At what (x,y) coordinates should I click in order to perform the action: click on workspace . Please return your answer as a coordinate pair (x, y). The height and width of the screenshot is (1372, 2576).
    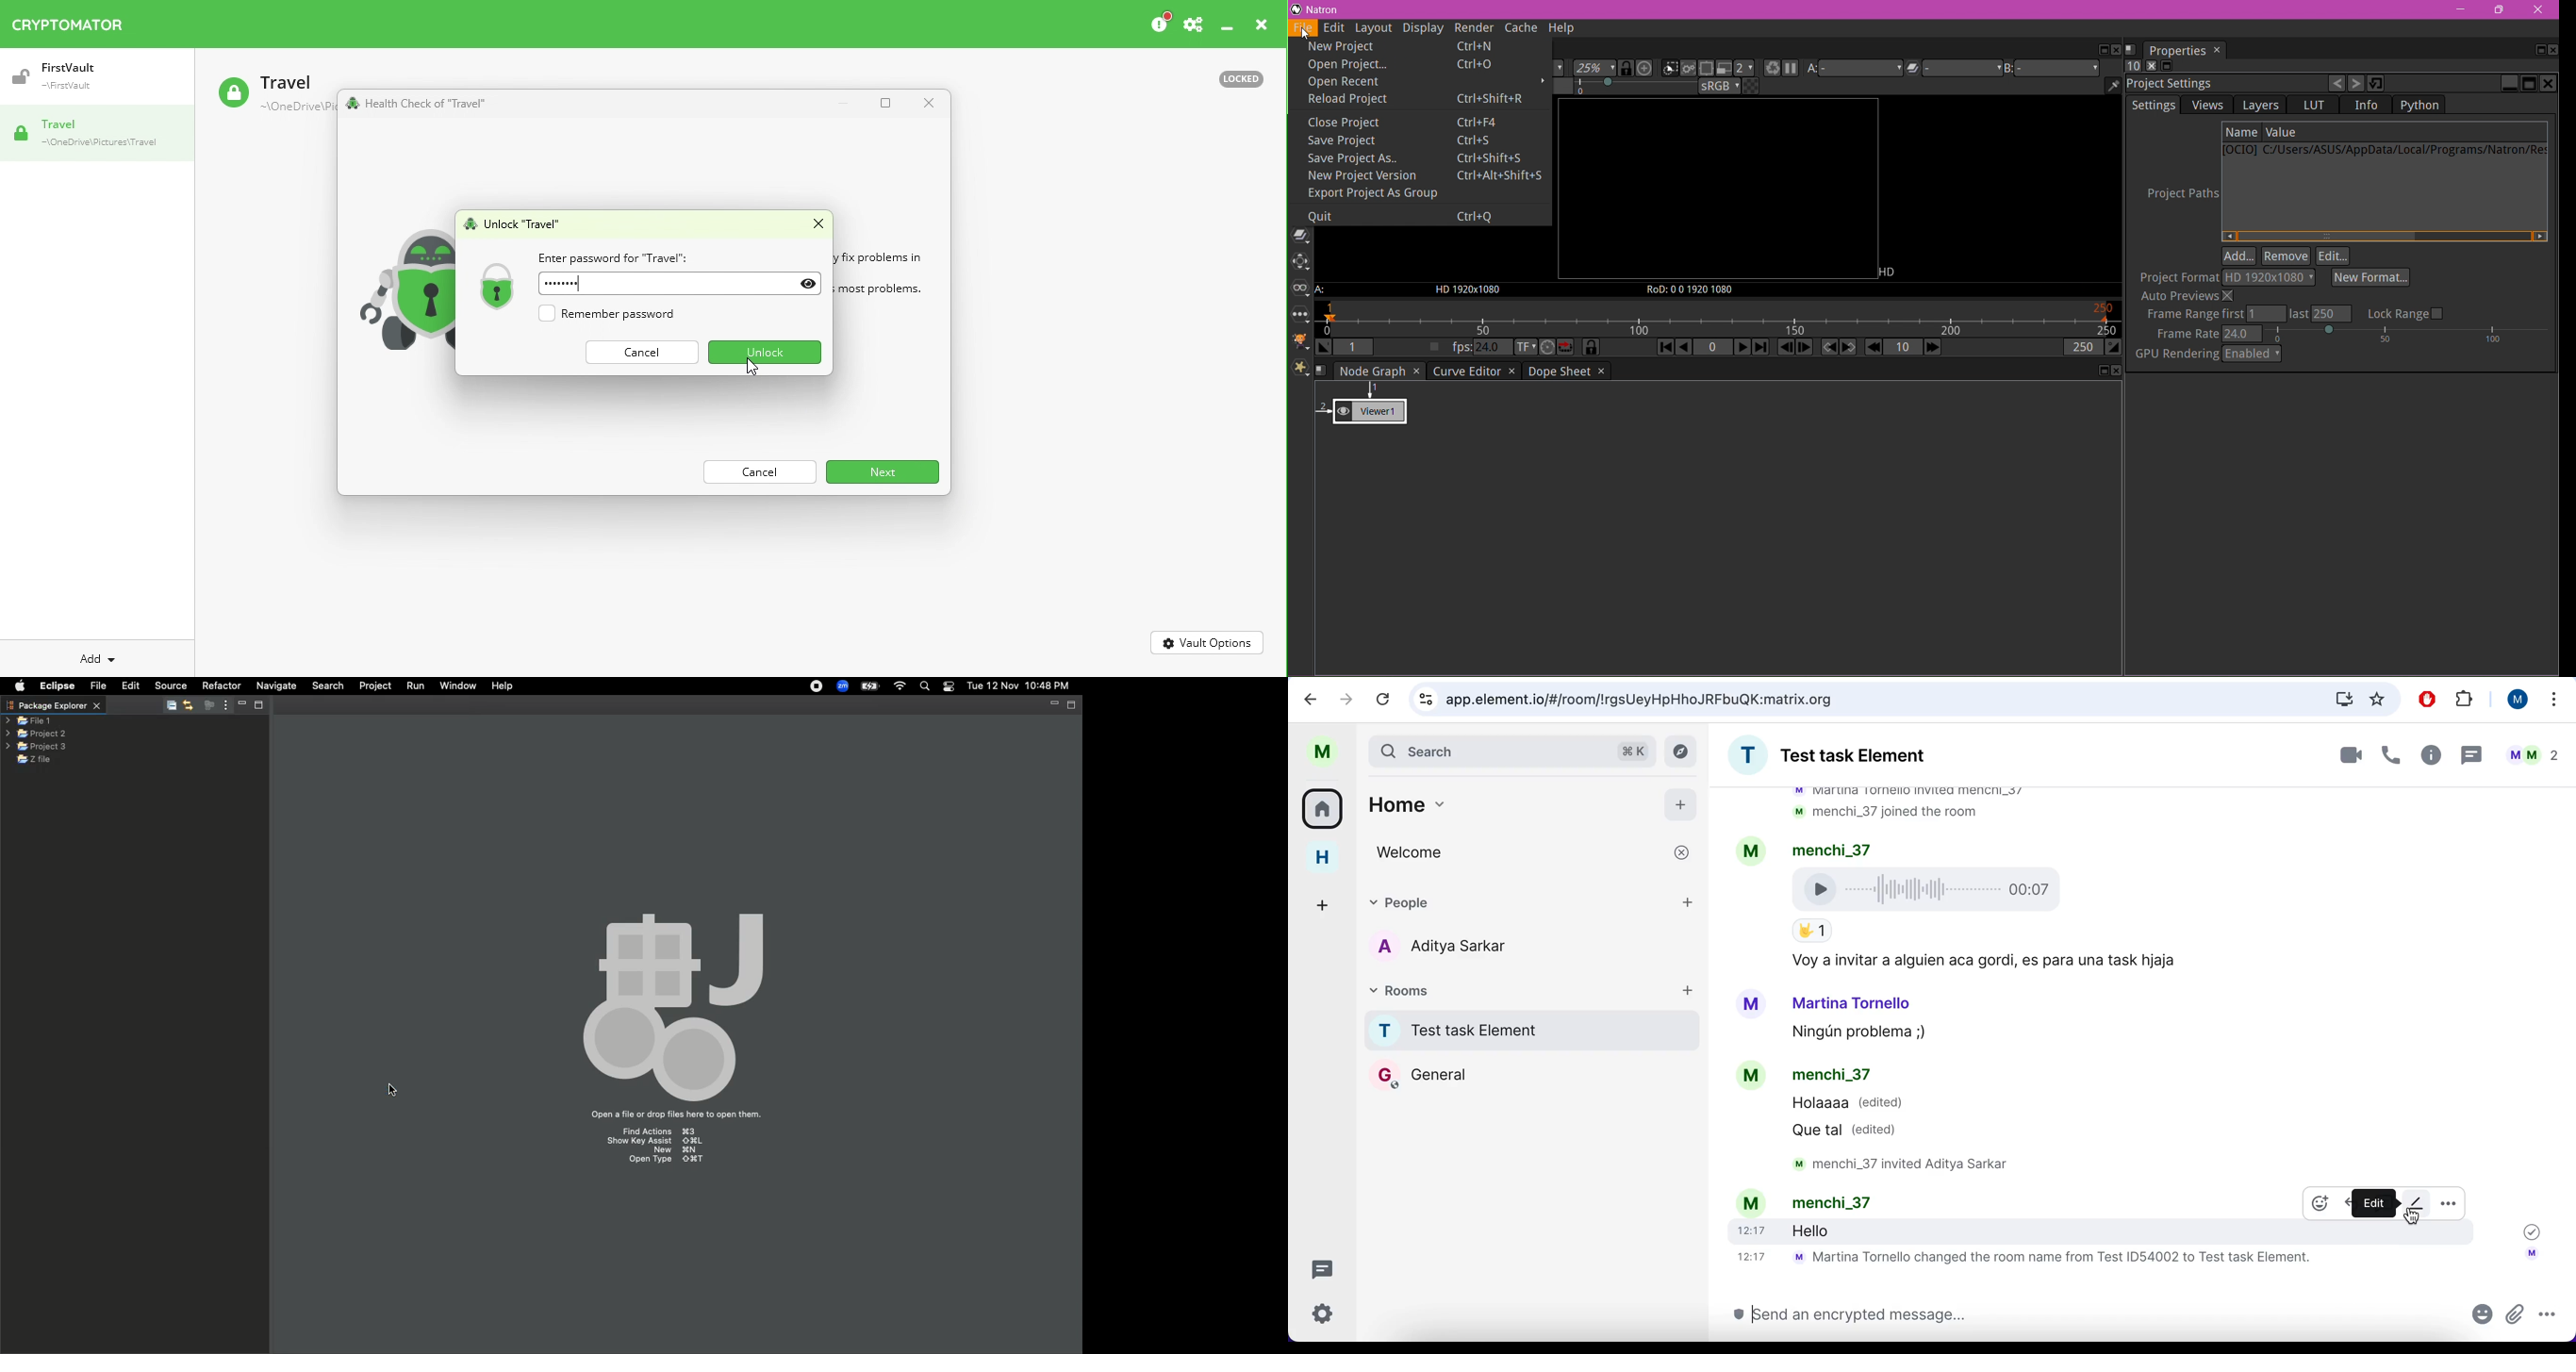
    Looking at the image, I should click on (675, 1034).